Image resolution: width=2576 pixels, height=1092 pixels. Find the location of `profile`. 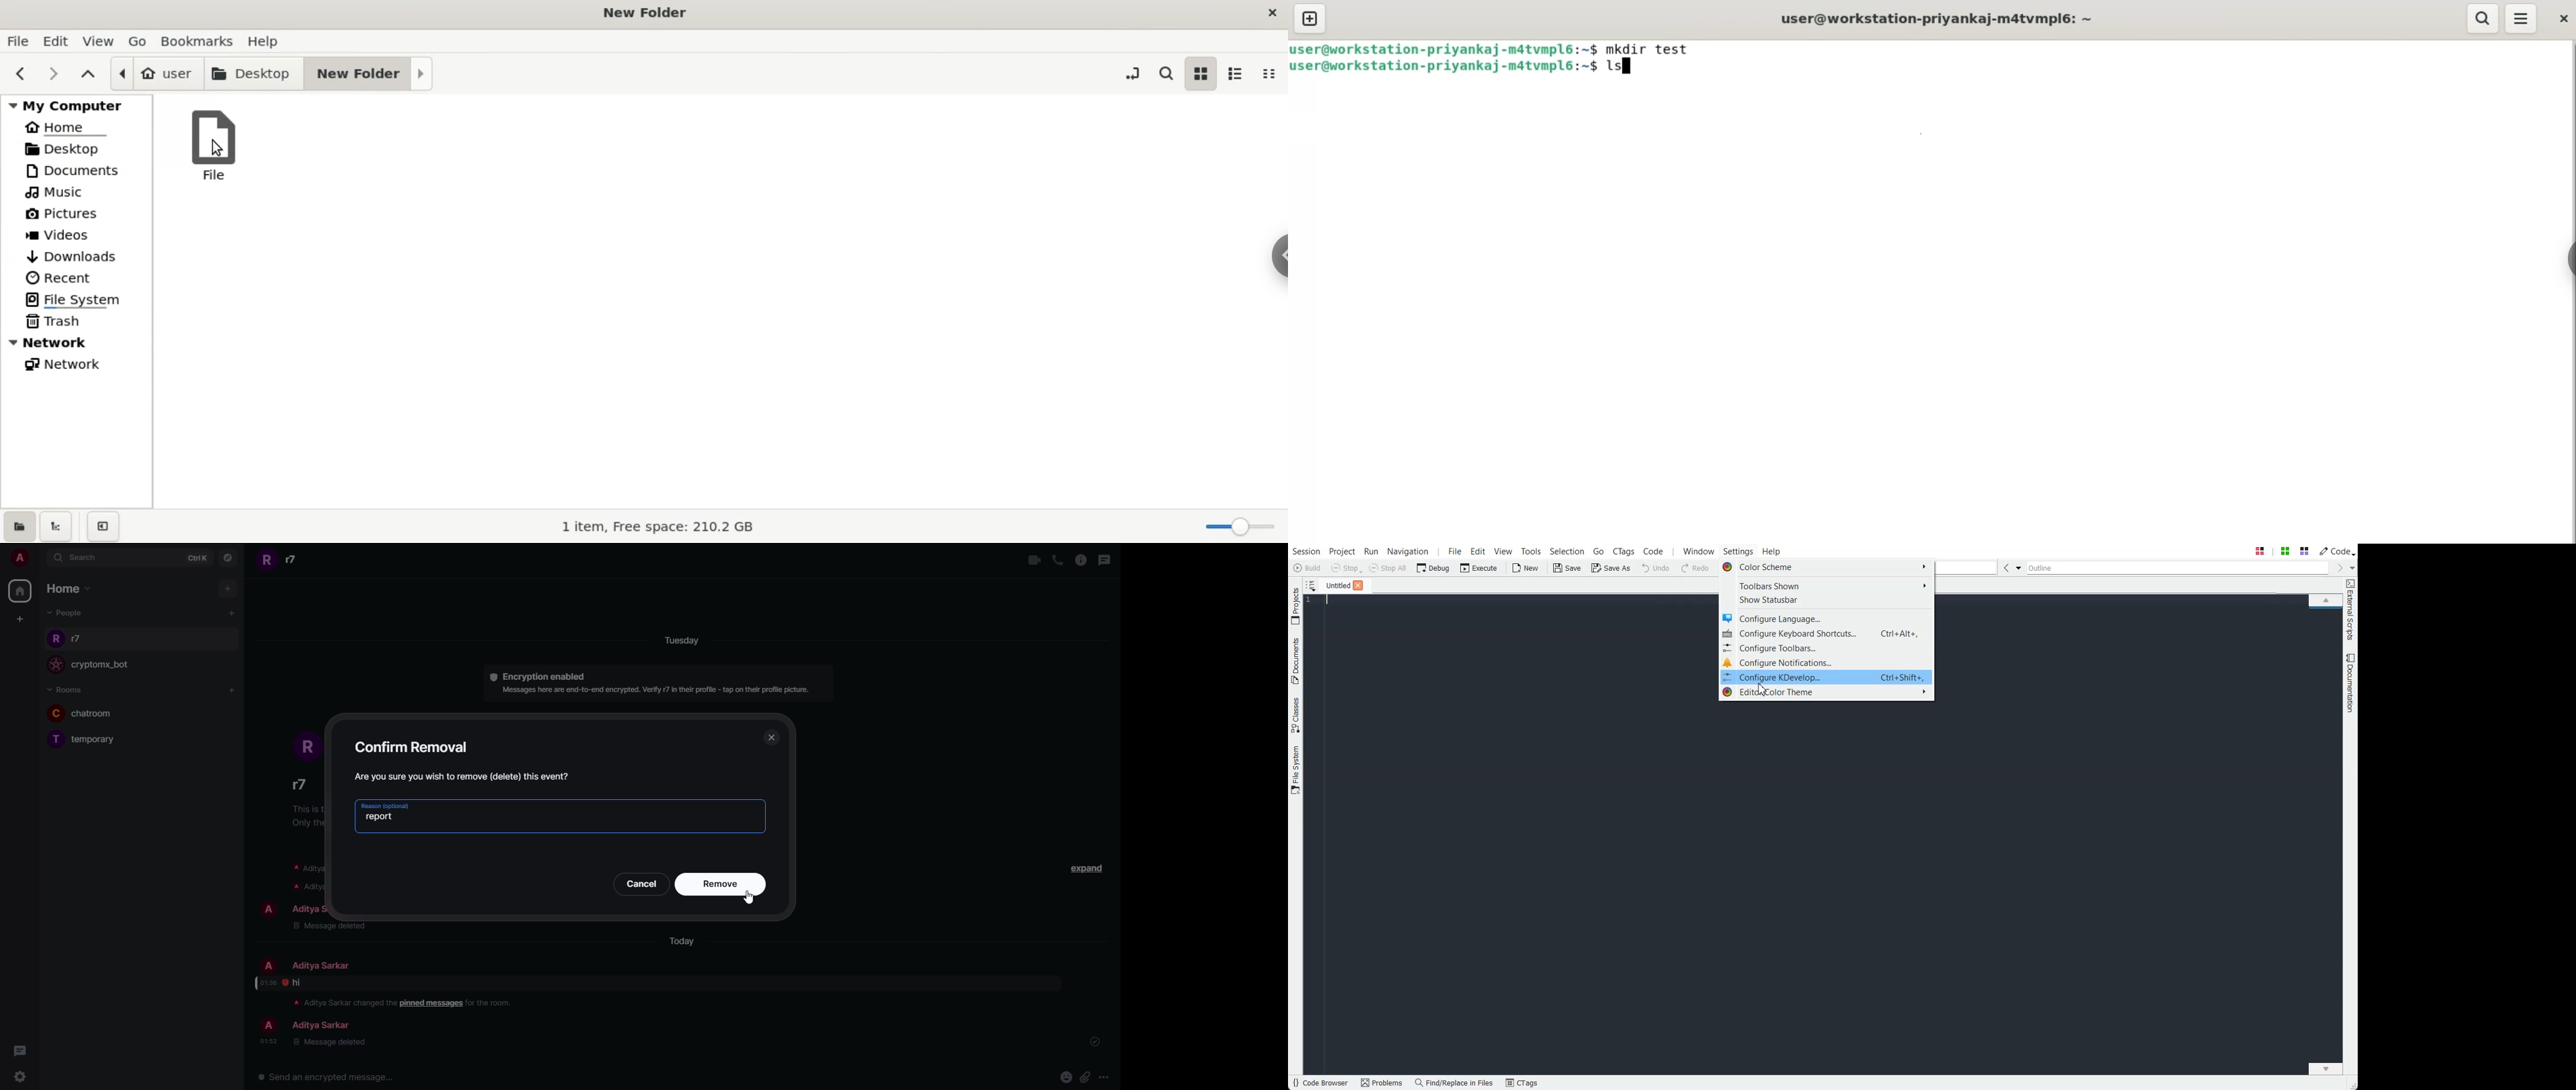

profile is located at coordinates (304, 744).